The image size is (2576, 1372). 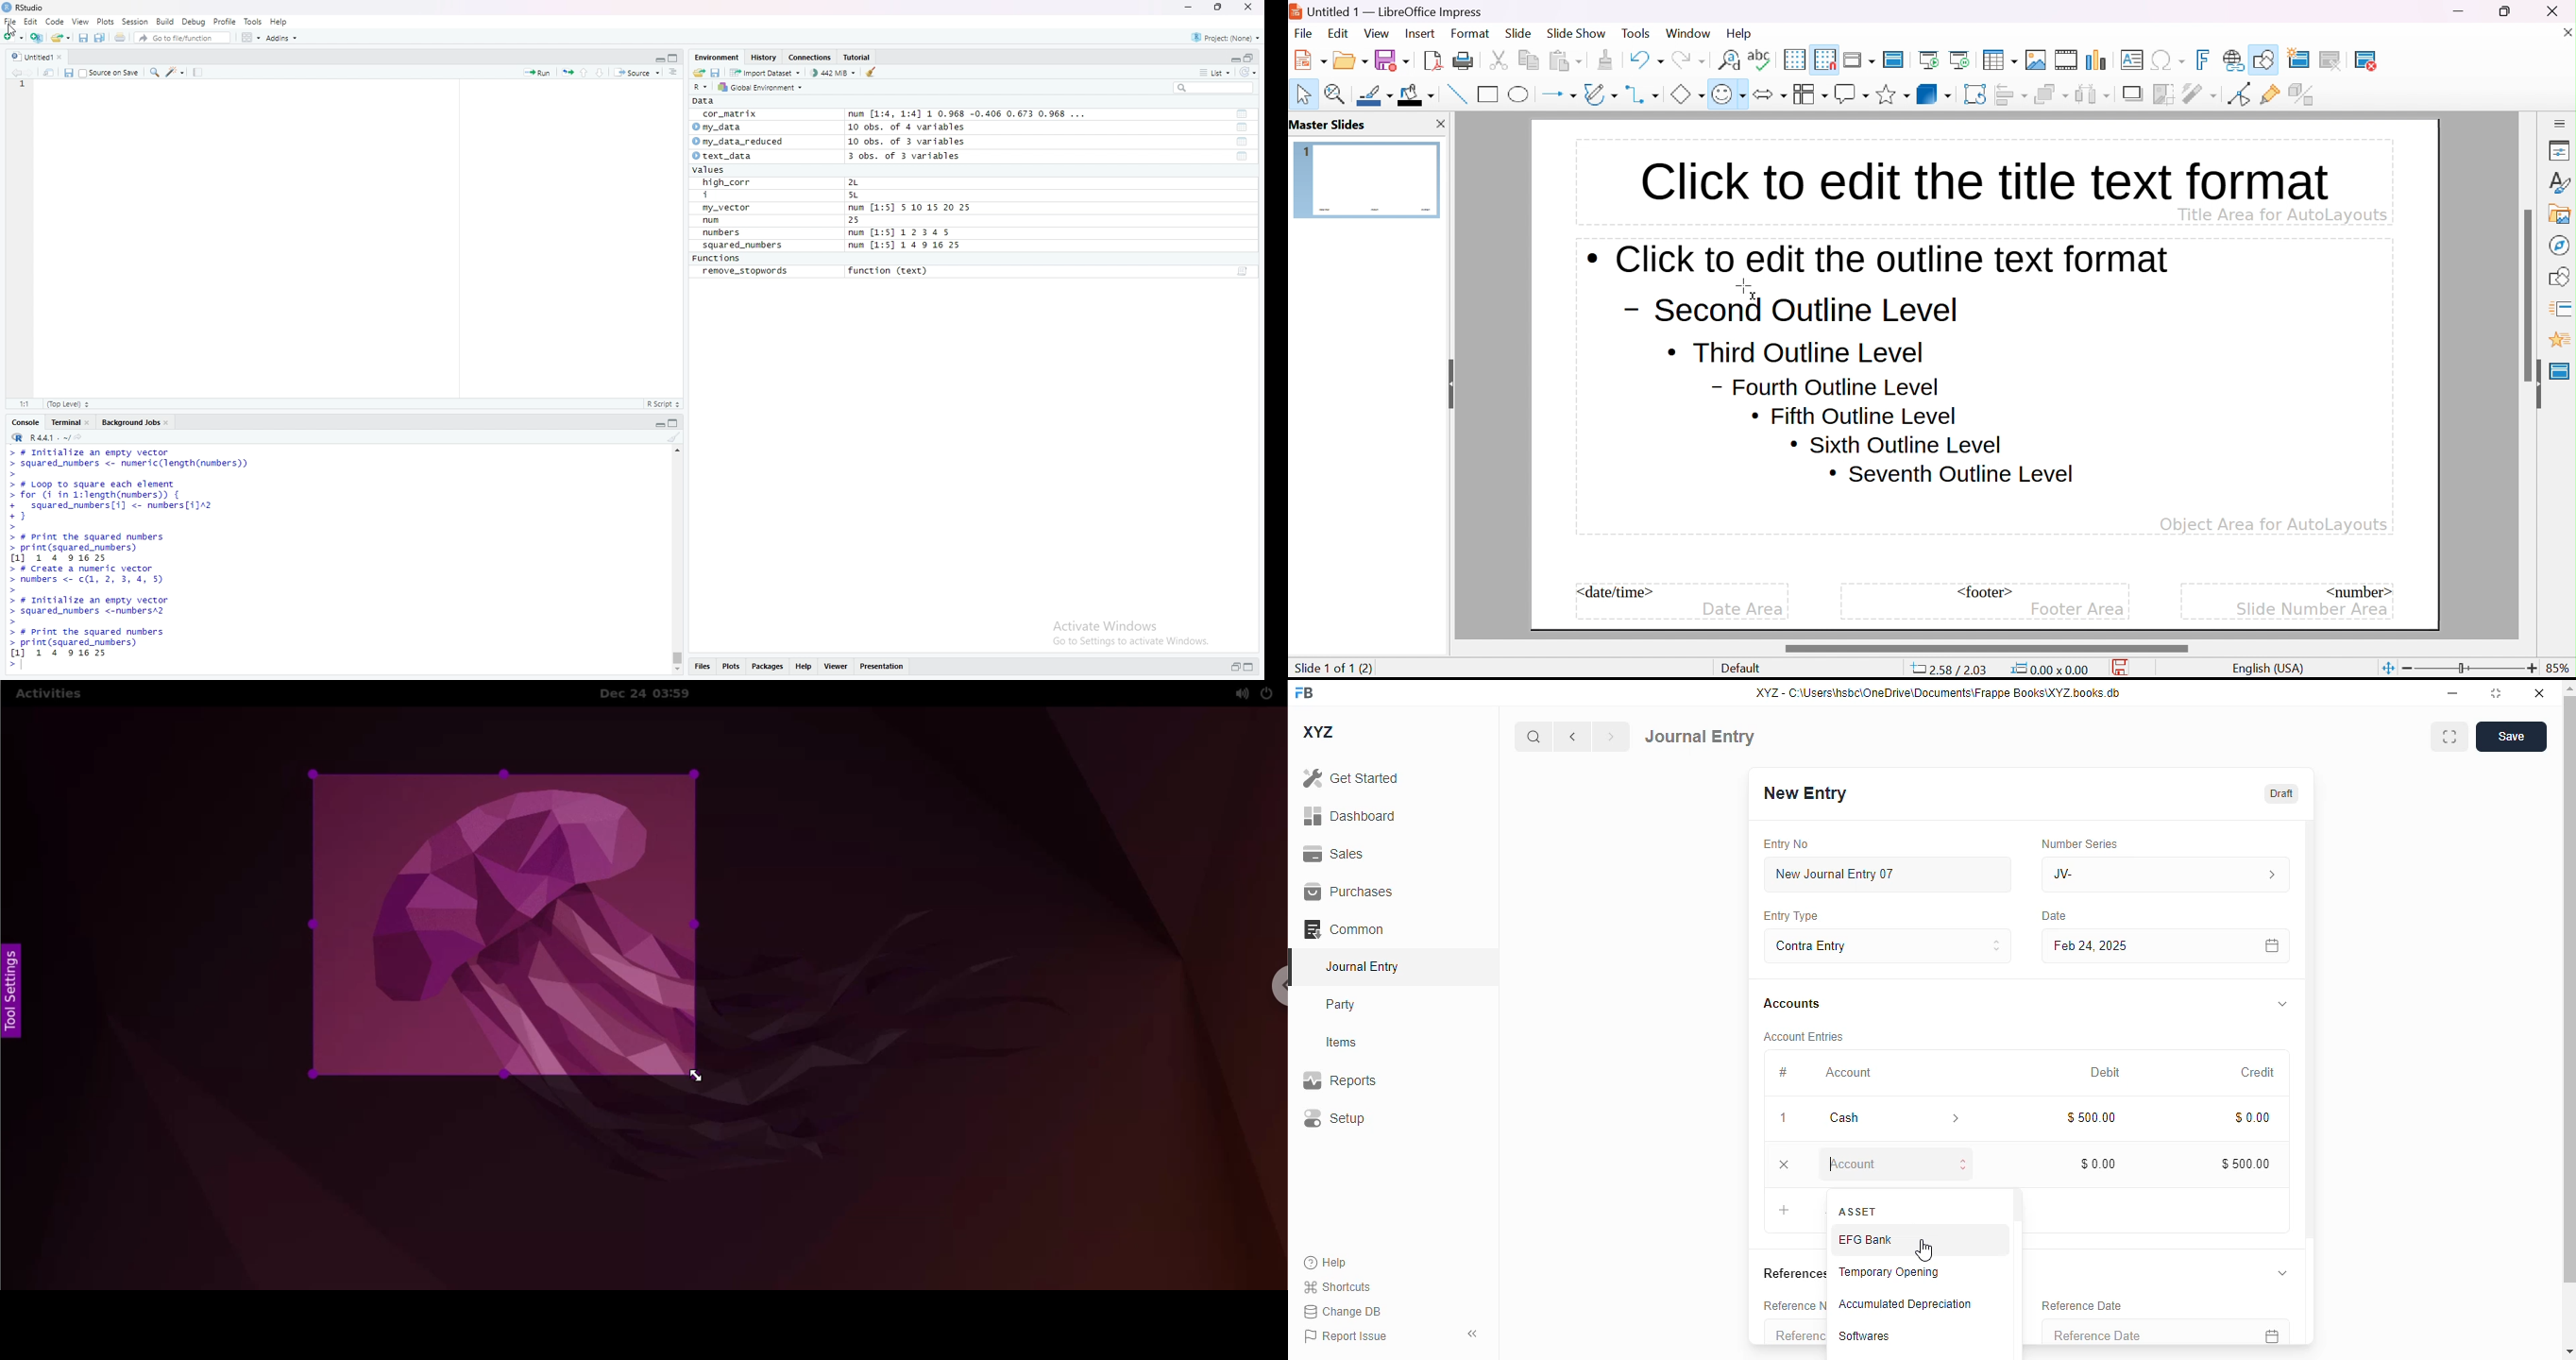 What do you see at coordinates (1187, 7) in the screenshot?
I see `minimize` at bounding box center [1187, 7].